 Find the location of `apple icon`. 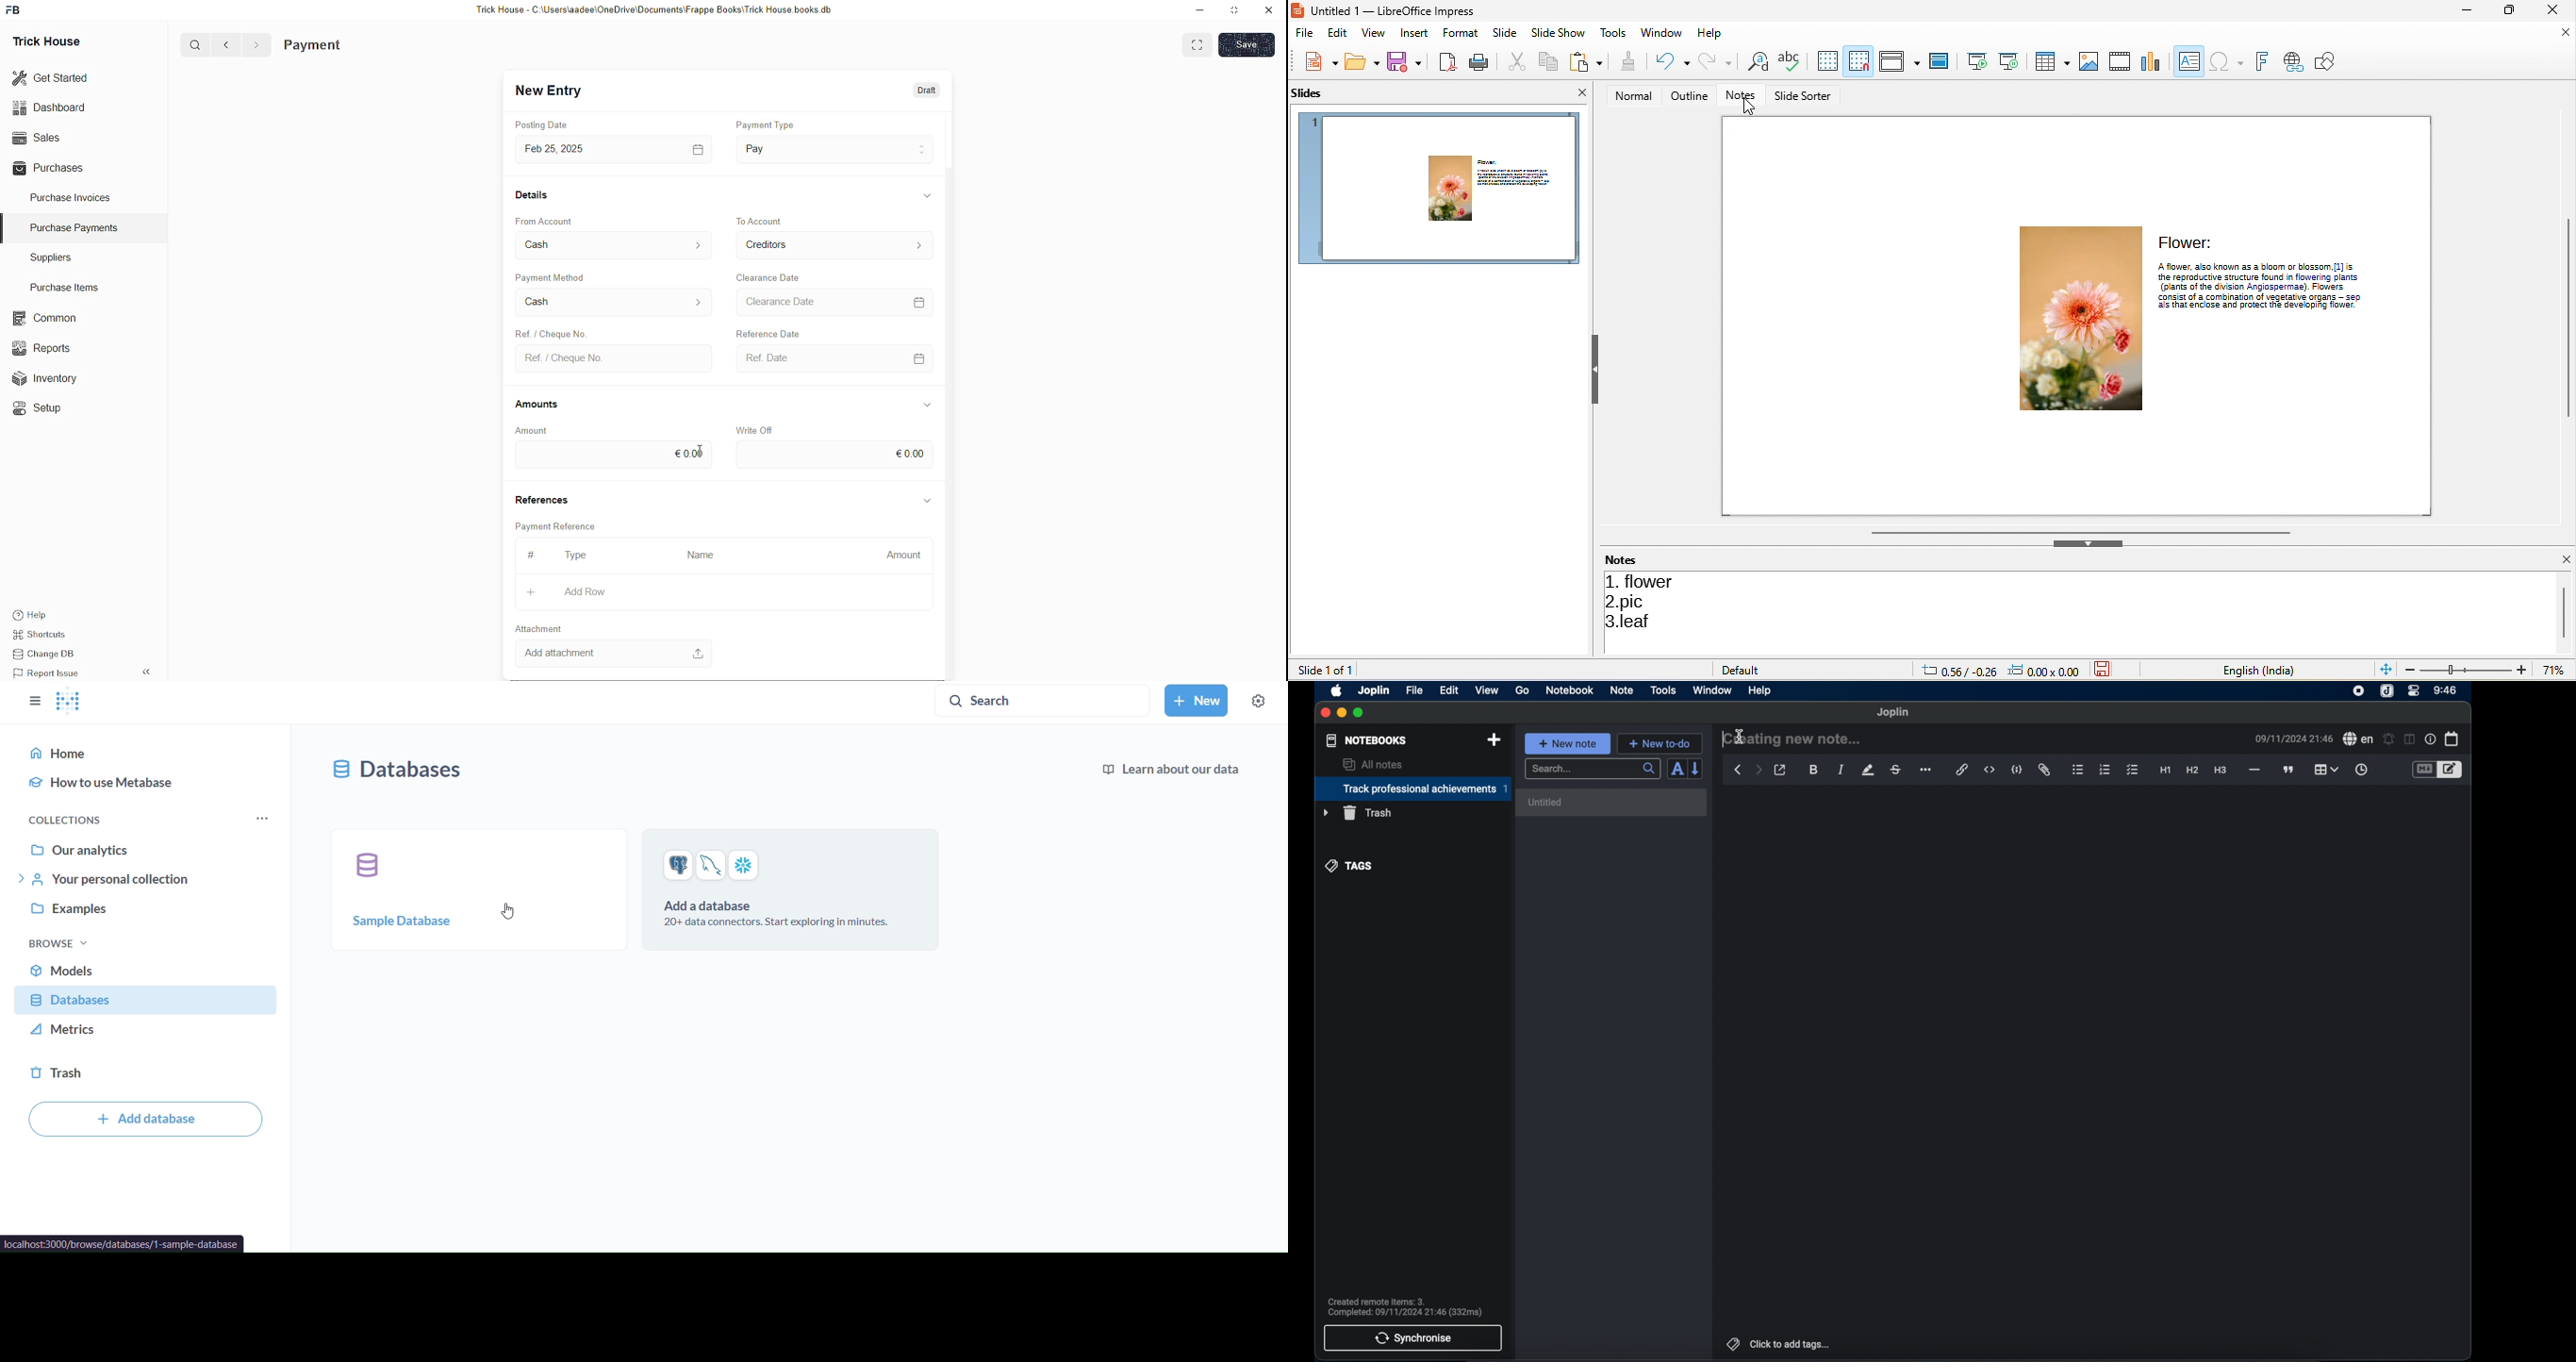

apple icon is located at coordinates (1337, 690).